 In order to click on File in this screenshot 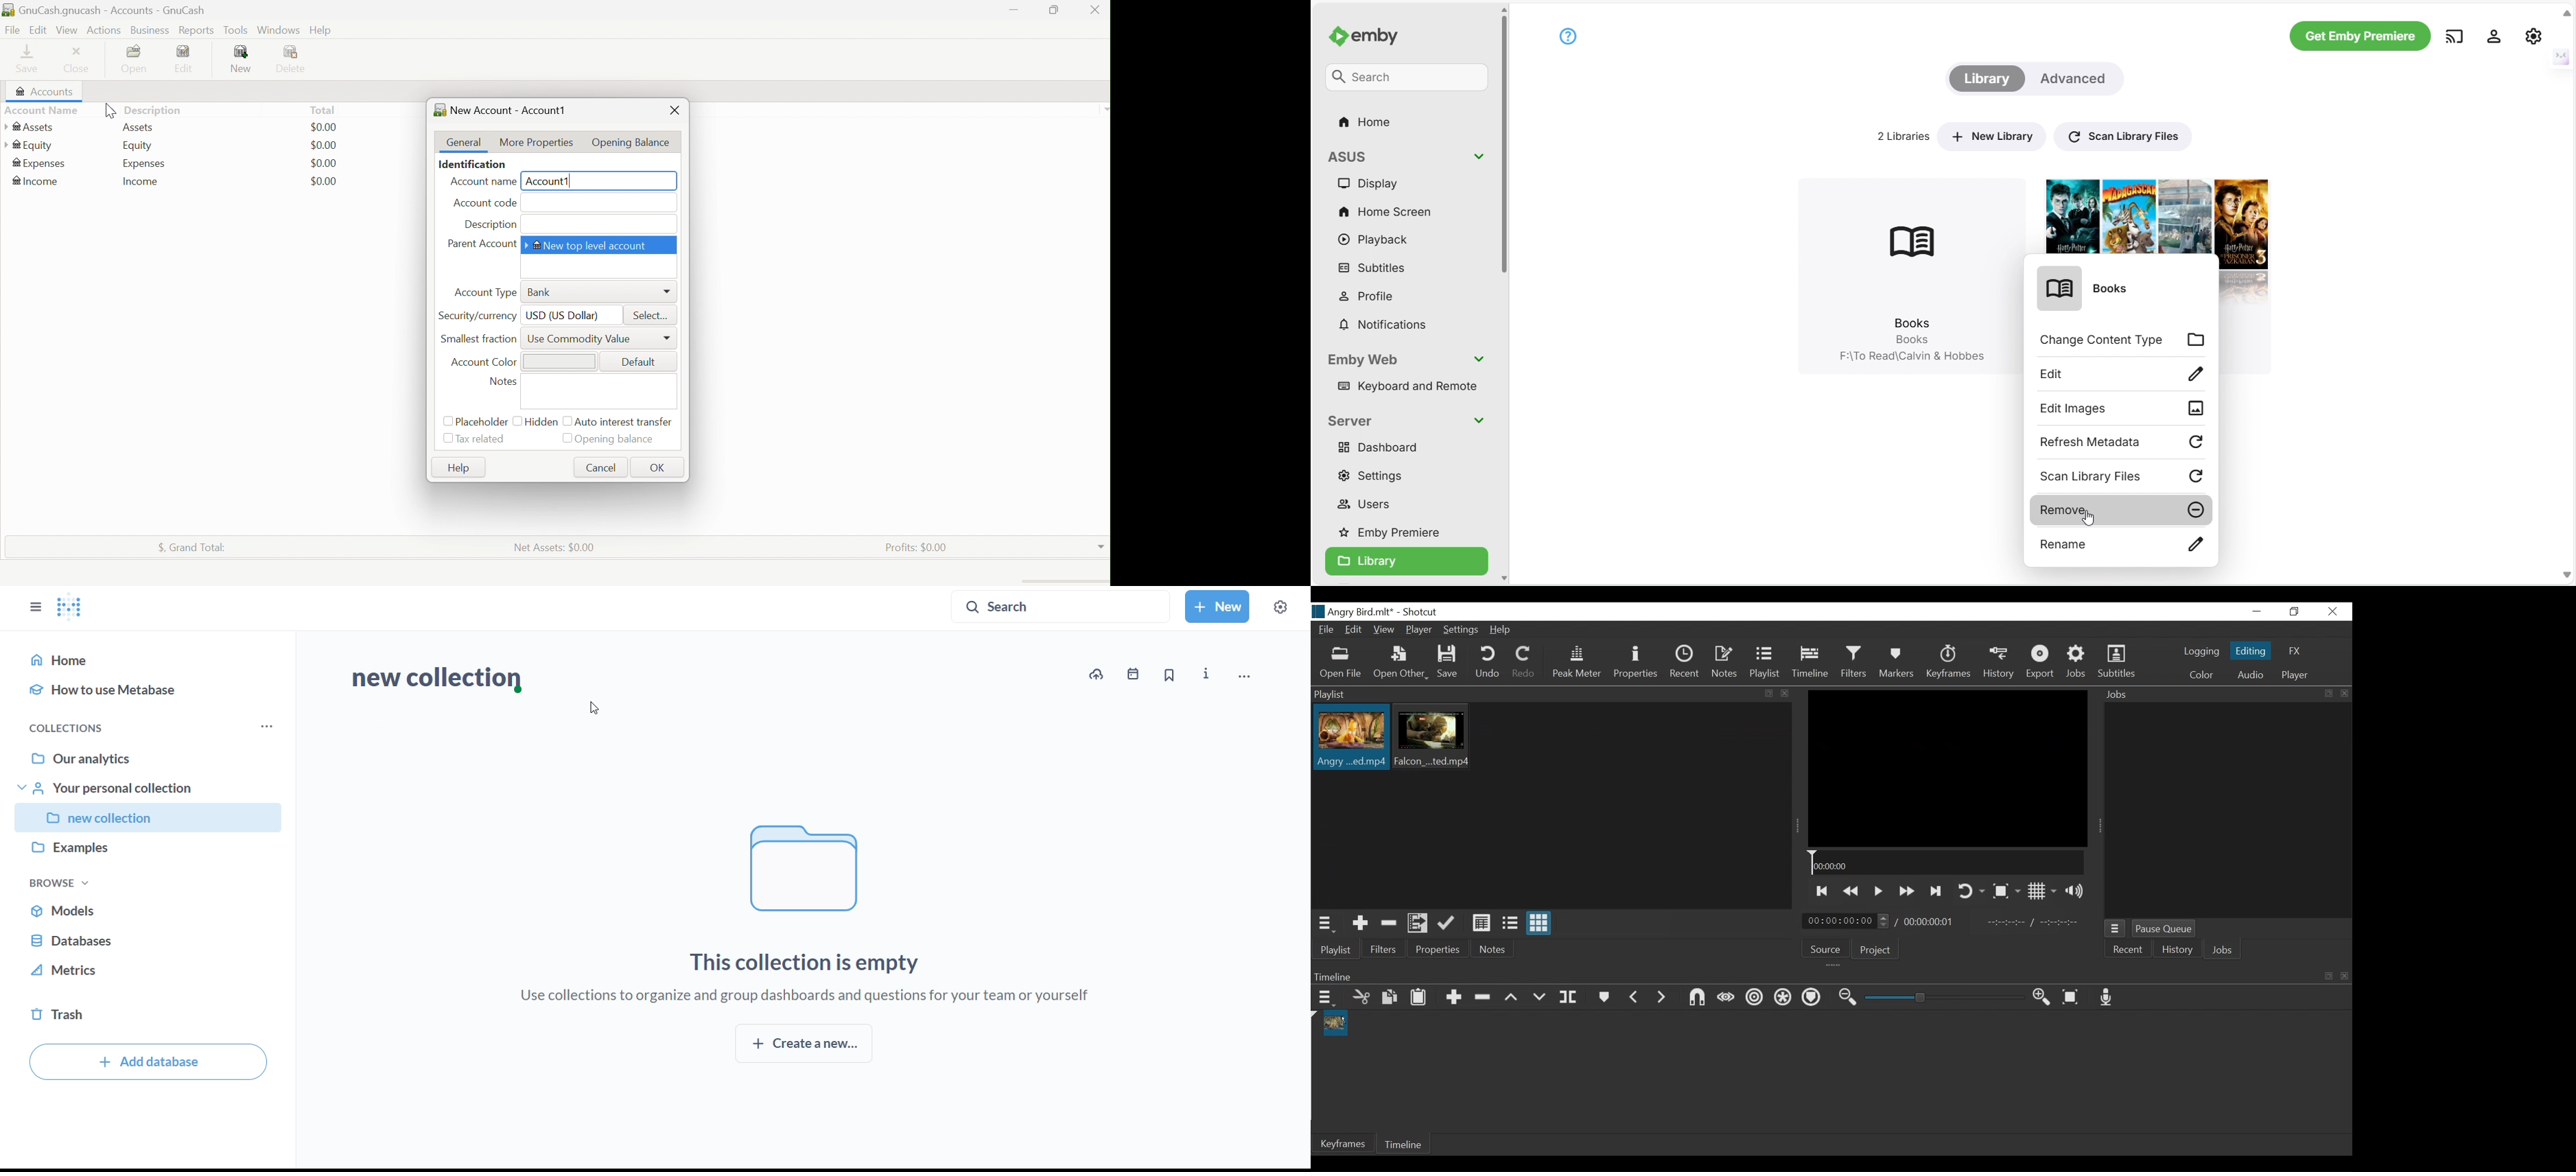, I will do `click(11, 30)`.